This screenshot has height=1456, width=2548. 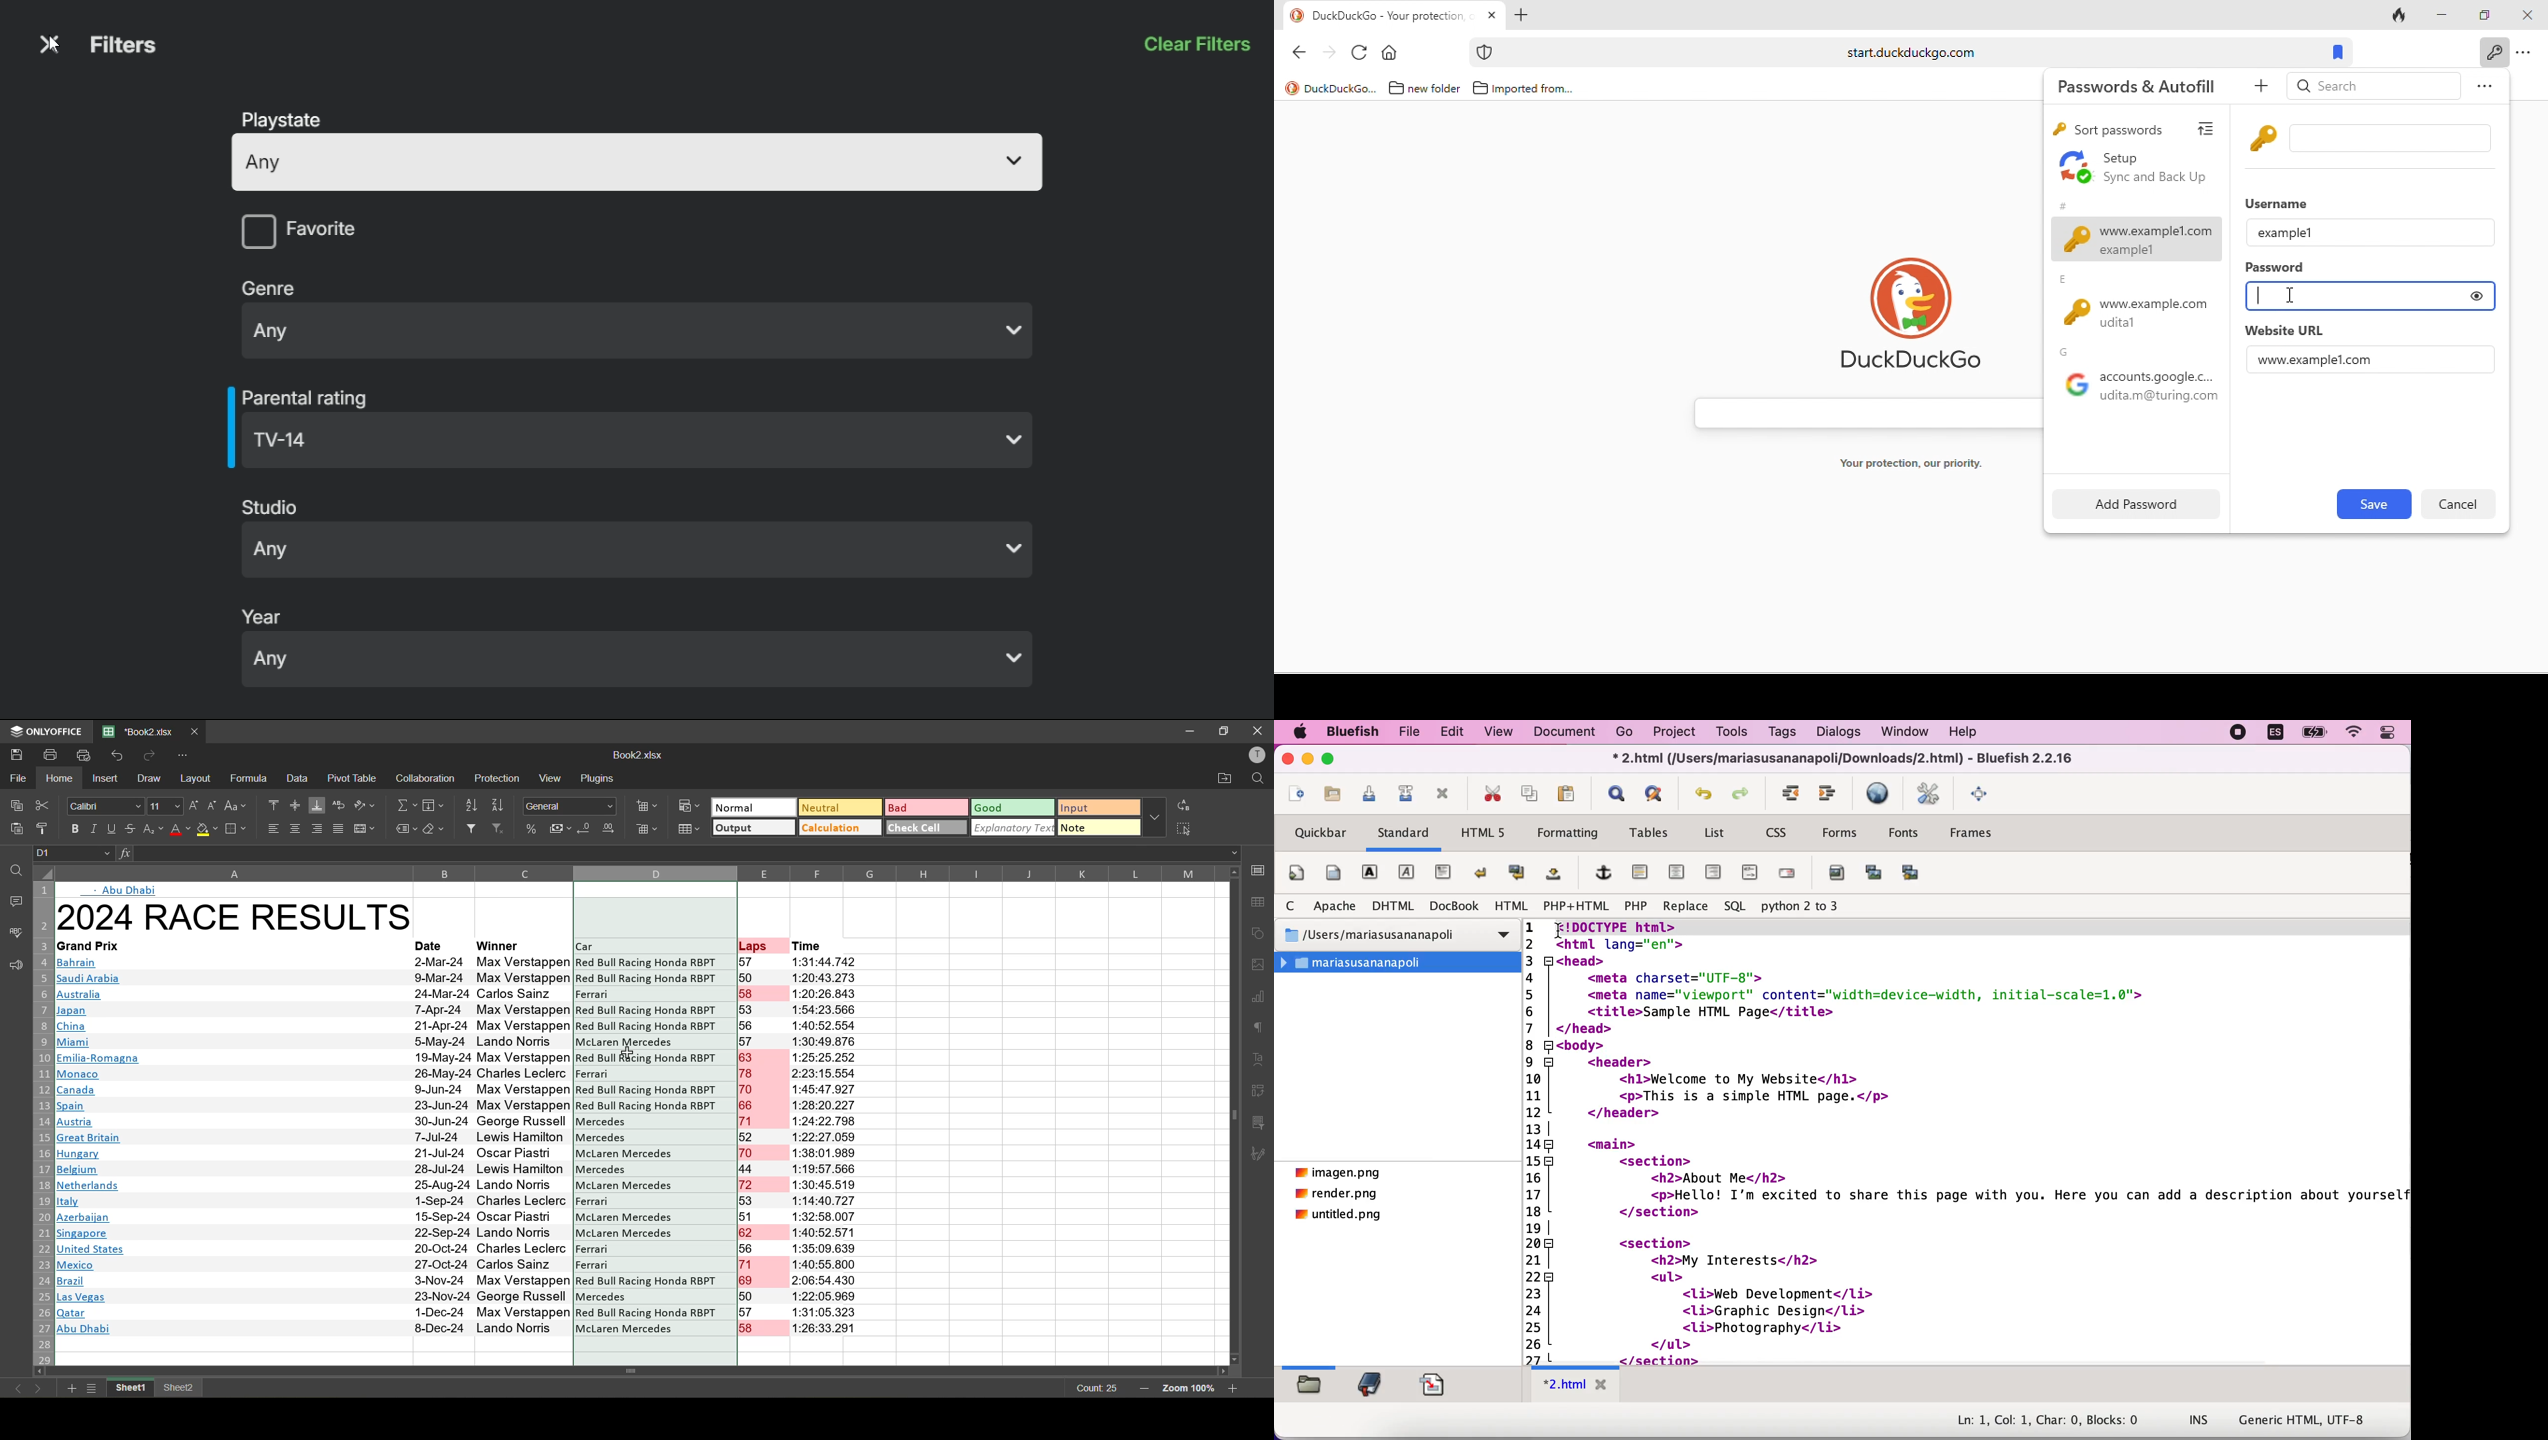 I want to click on open location, so click(x=1224, y=780).